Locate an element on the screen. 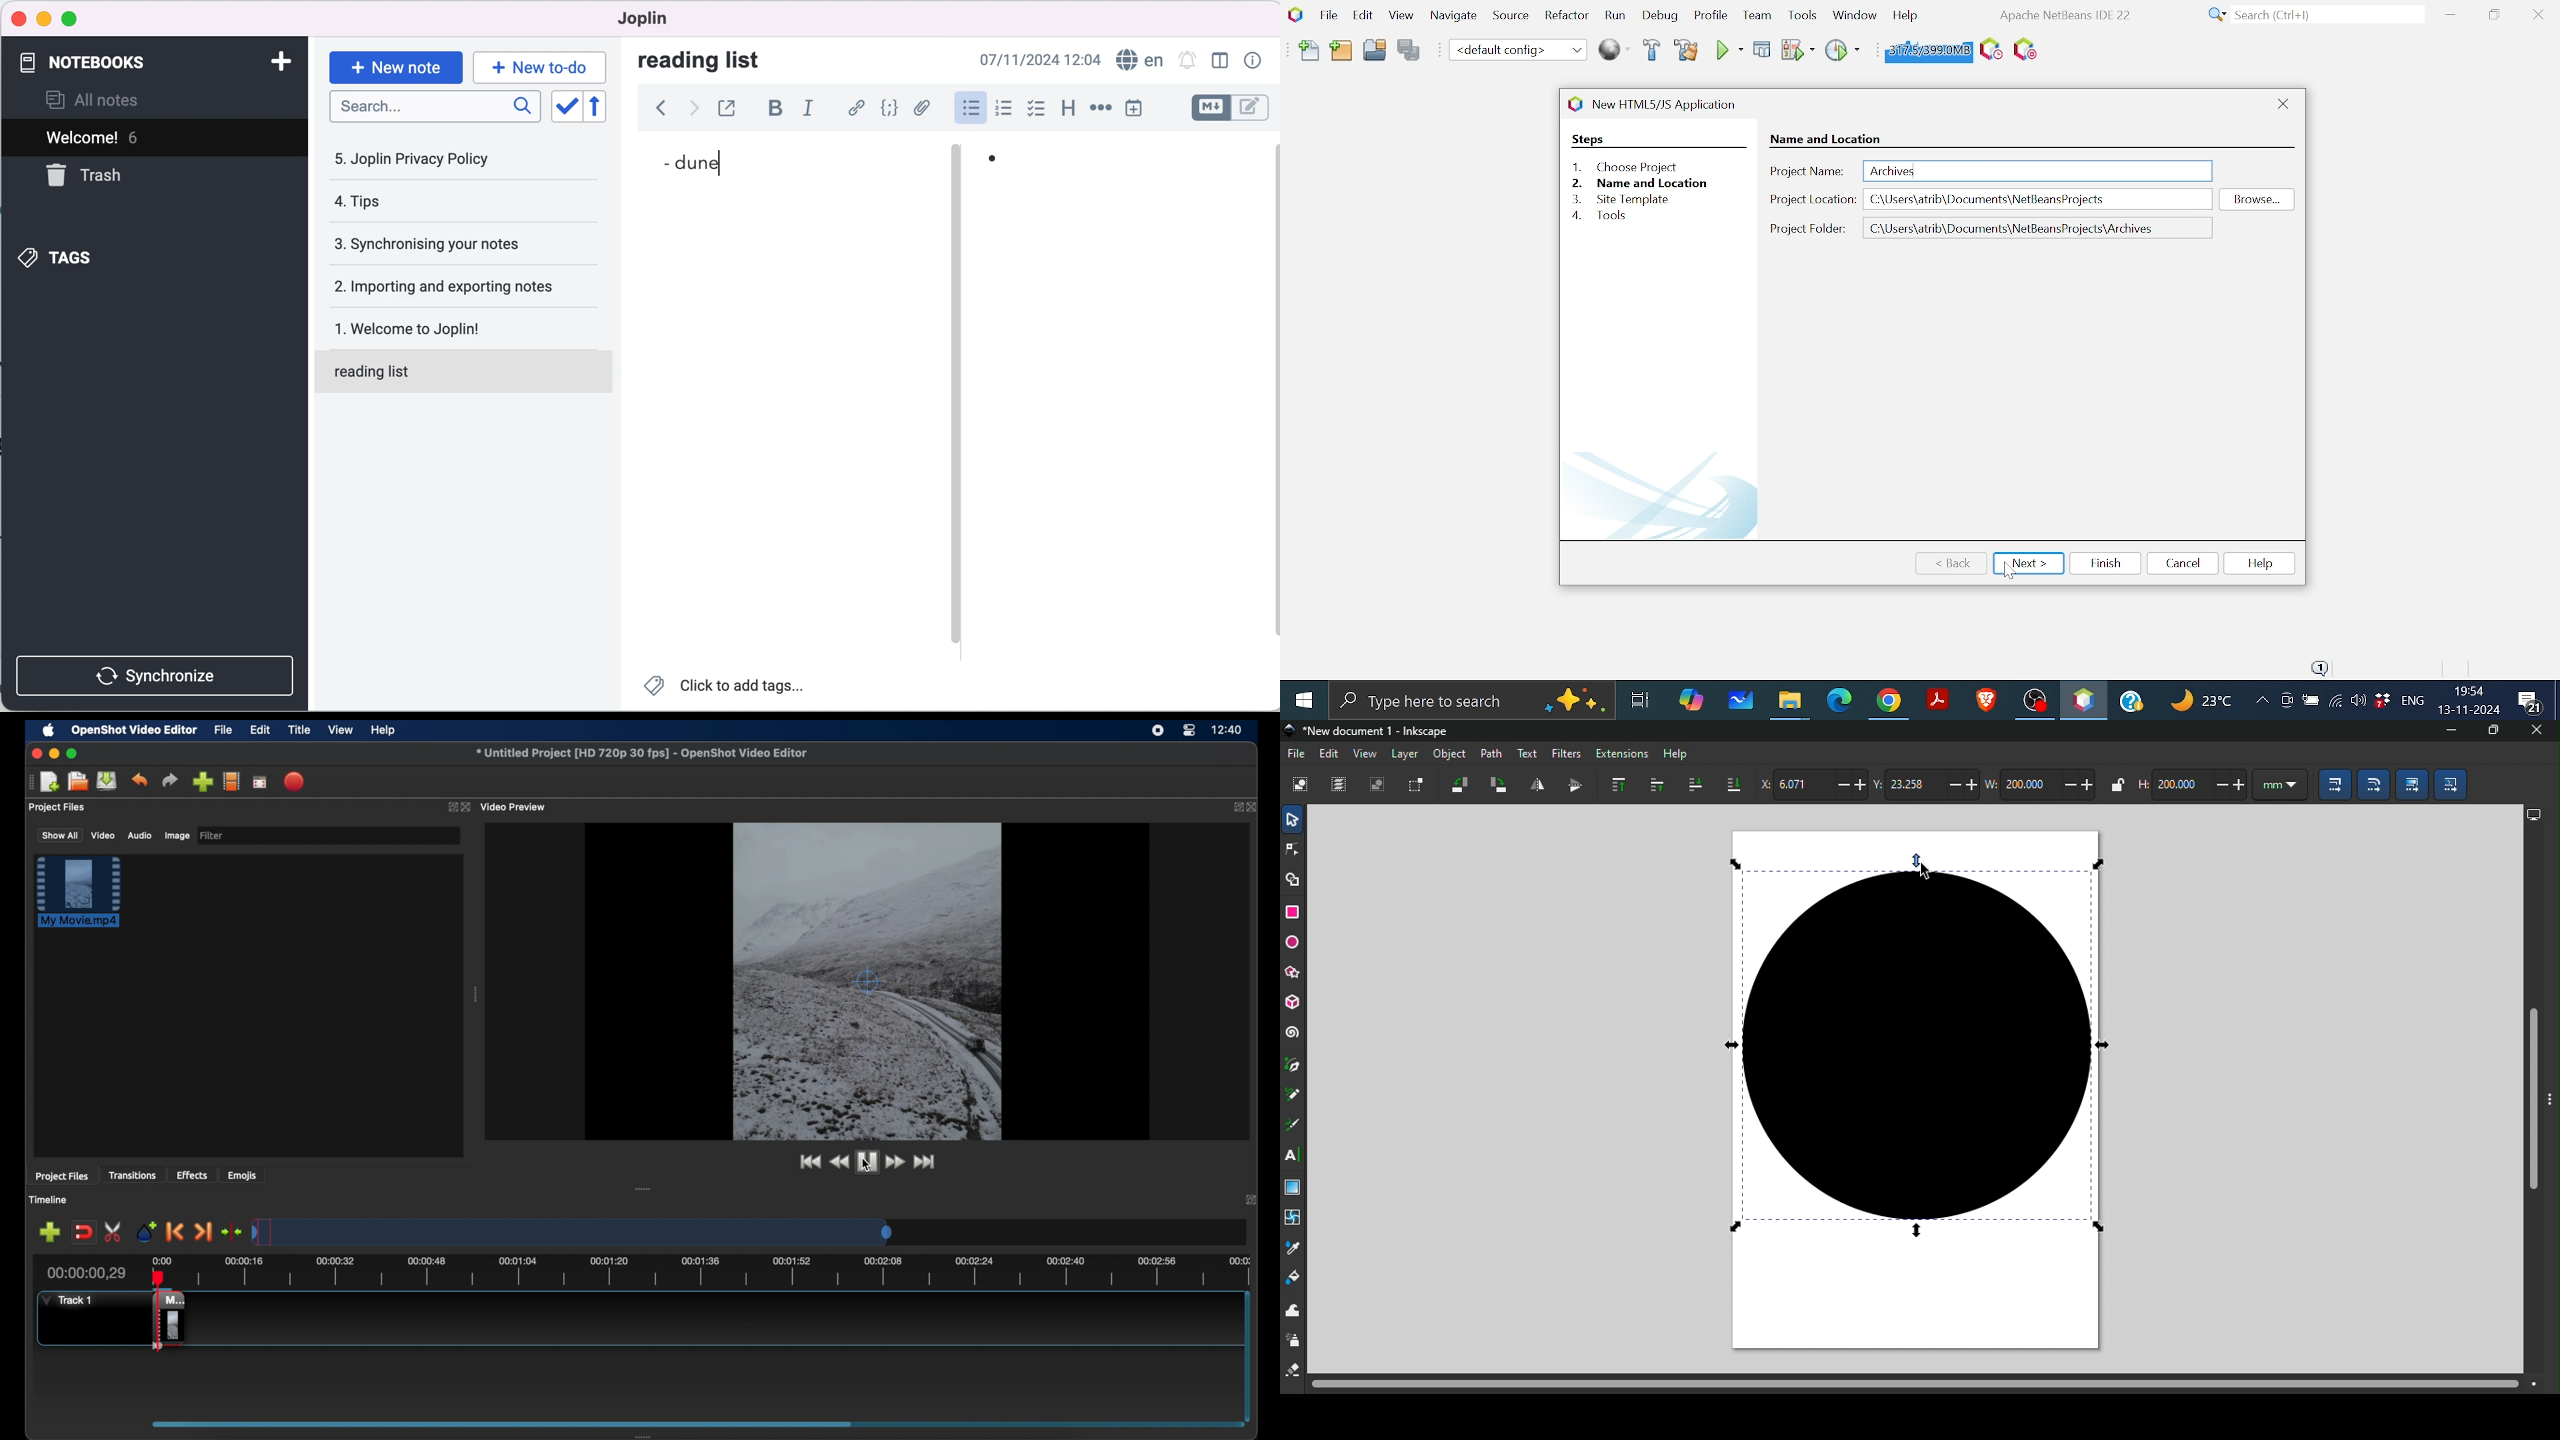 Image resolution: width=2576 pixels, height=1456 pixels. Selector tool is located at coordinates (1290, 819).